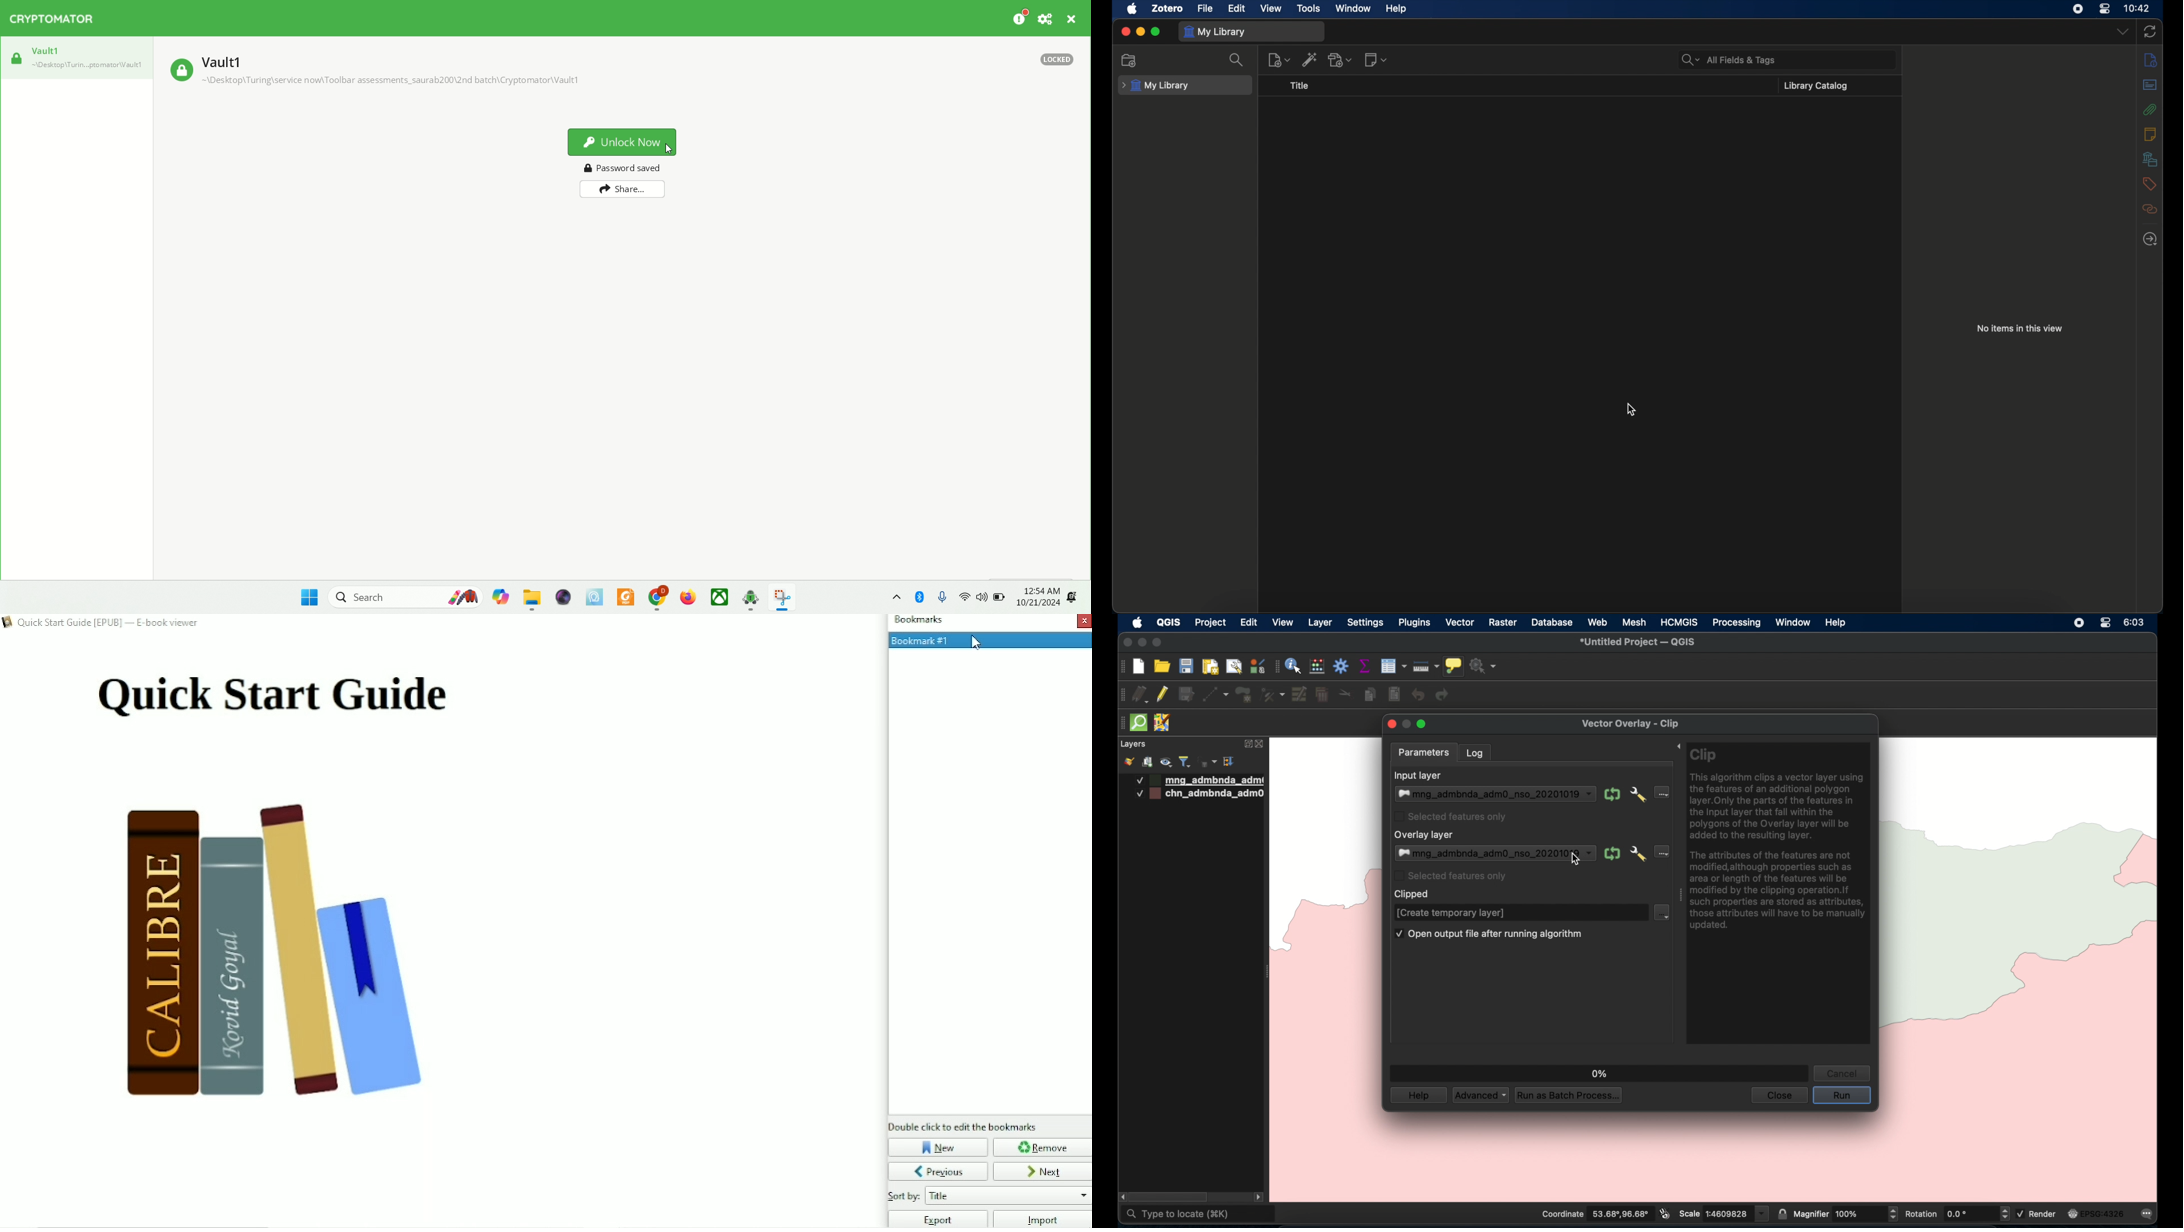 This screenshot has height=1232, width=2184. I want to click on vector, so click(1460, 623).